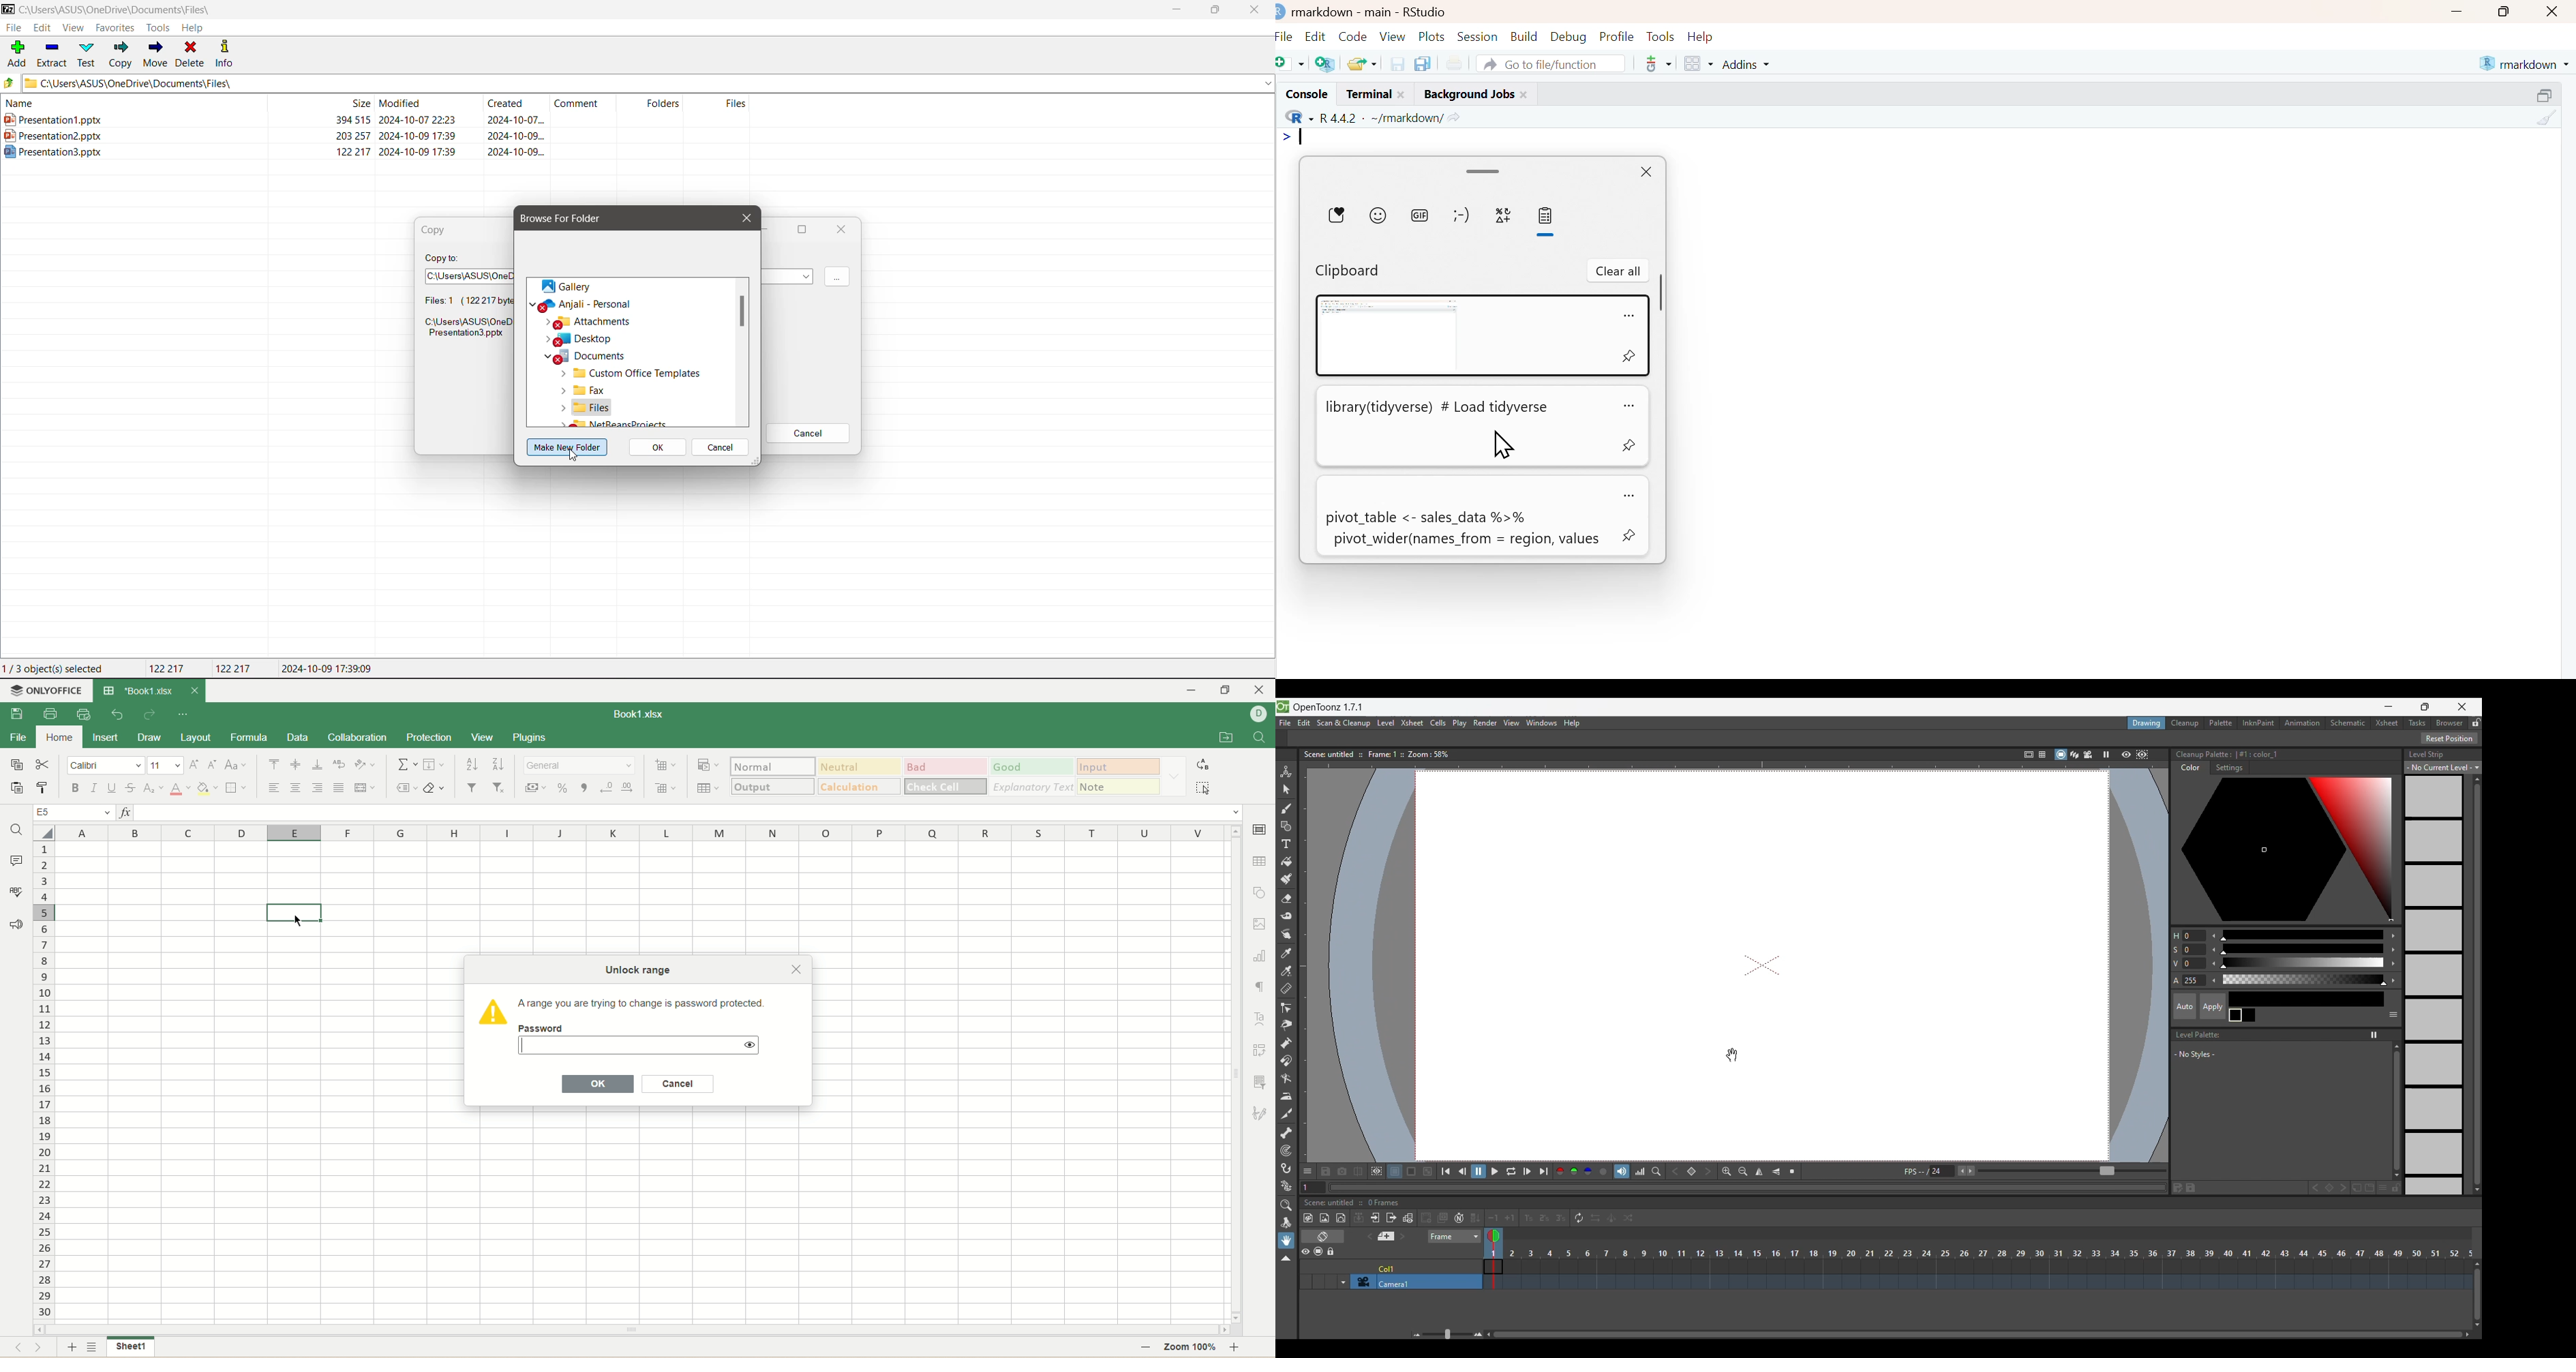 Image resolution: width=2576 pixels, height=1372 pixels. Describe the element at coordinates (2547, 118) in the screenshot. I see `clear console` at that location.